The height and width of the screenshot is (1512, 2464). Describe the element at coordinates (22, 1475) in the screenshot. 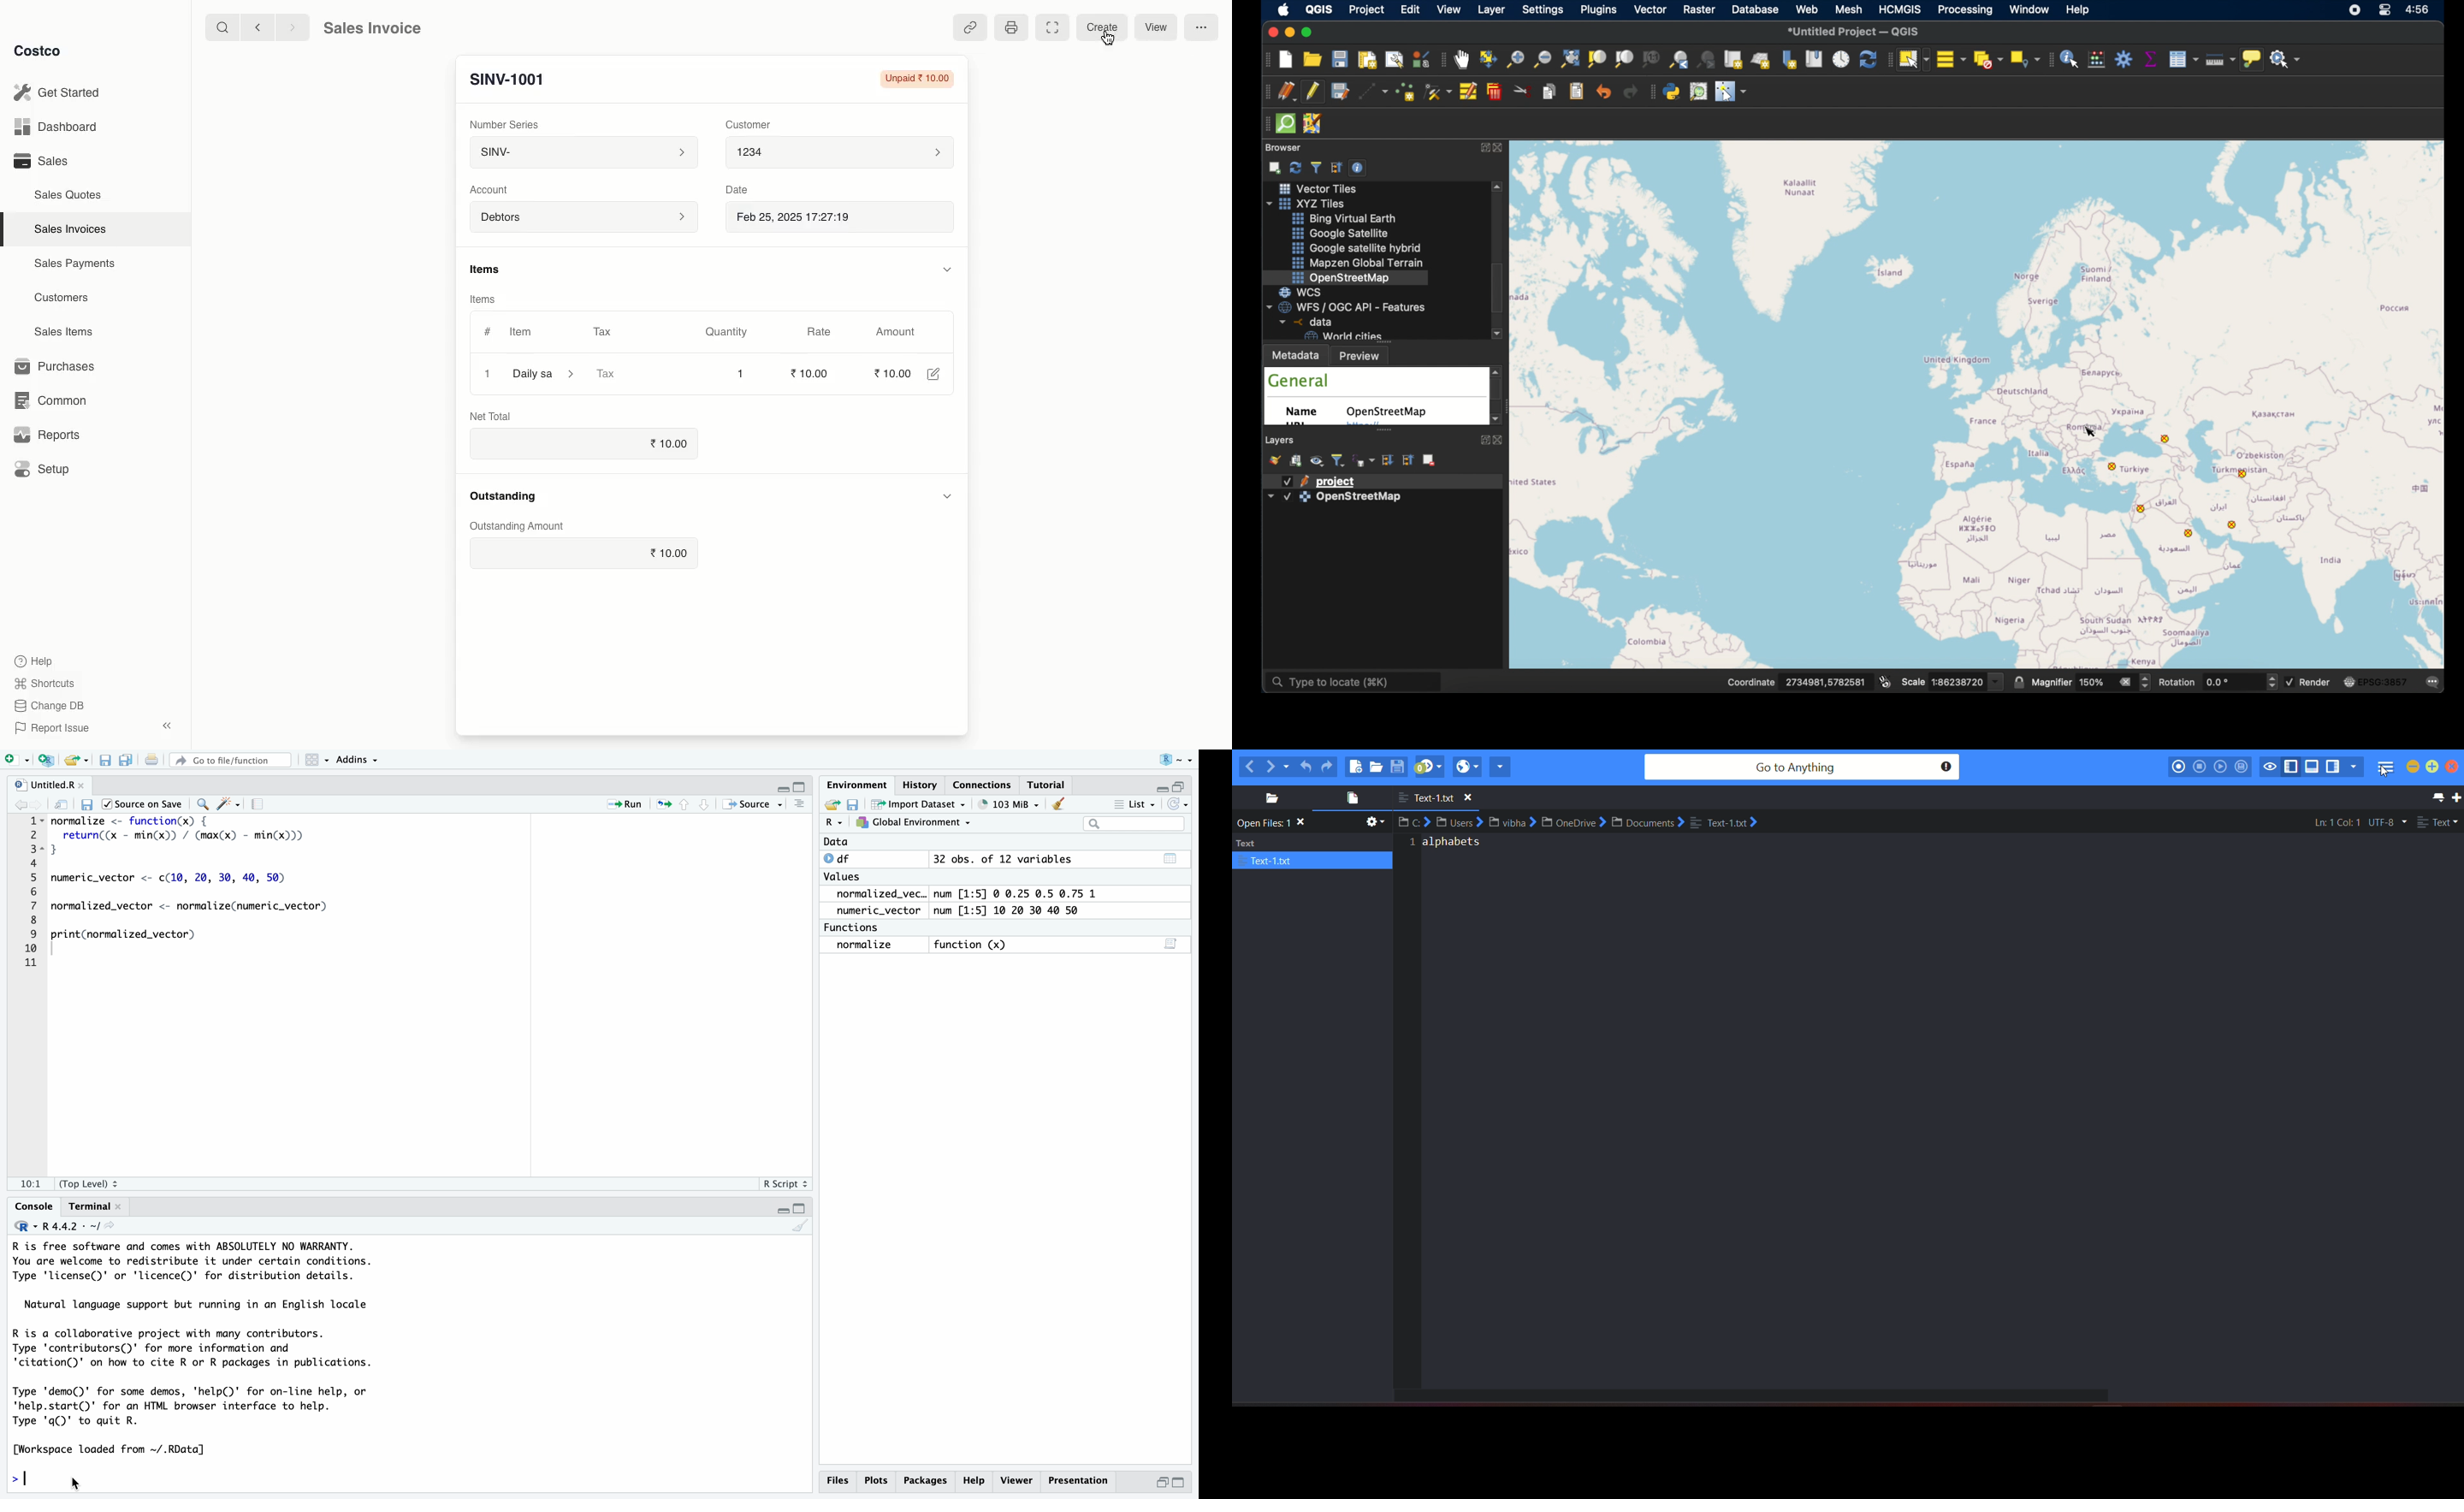

I see `Prompt cursor` at that location.